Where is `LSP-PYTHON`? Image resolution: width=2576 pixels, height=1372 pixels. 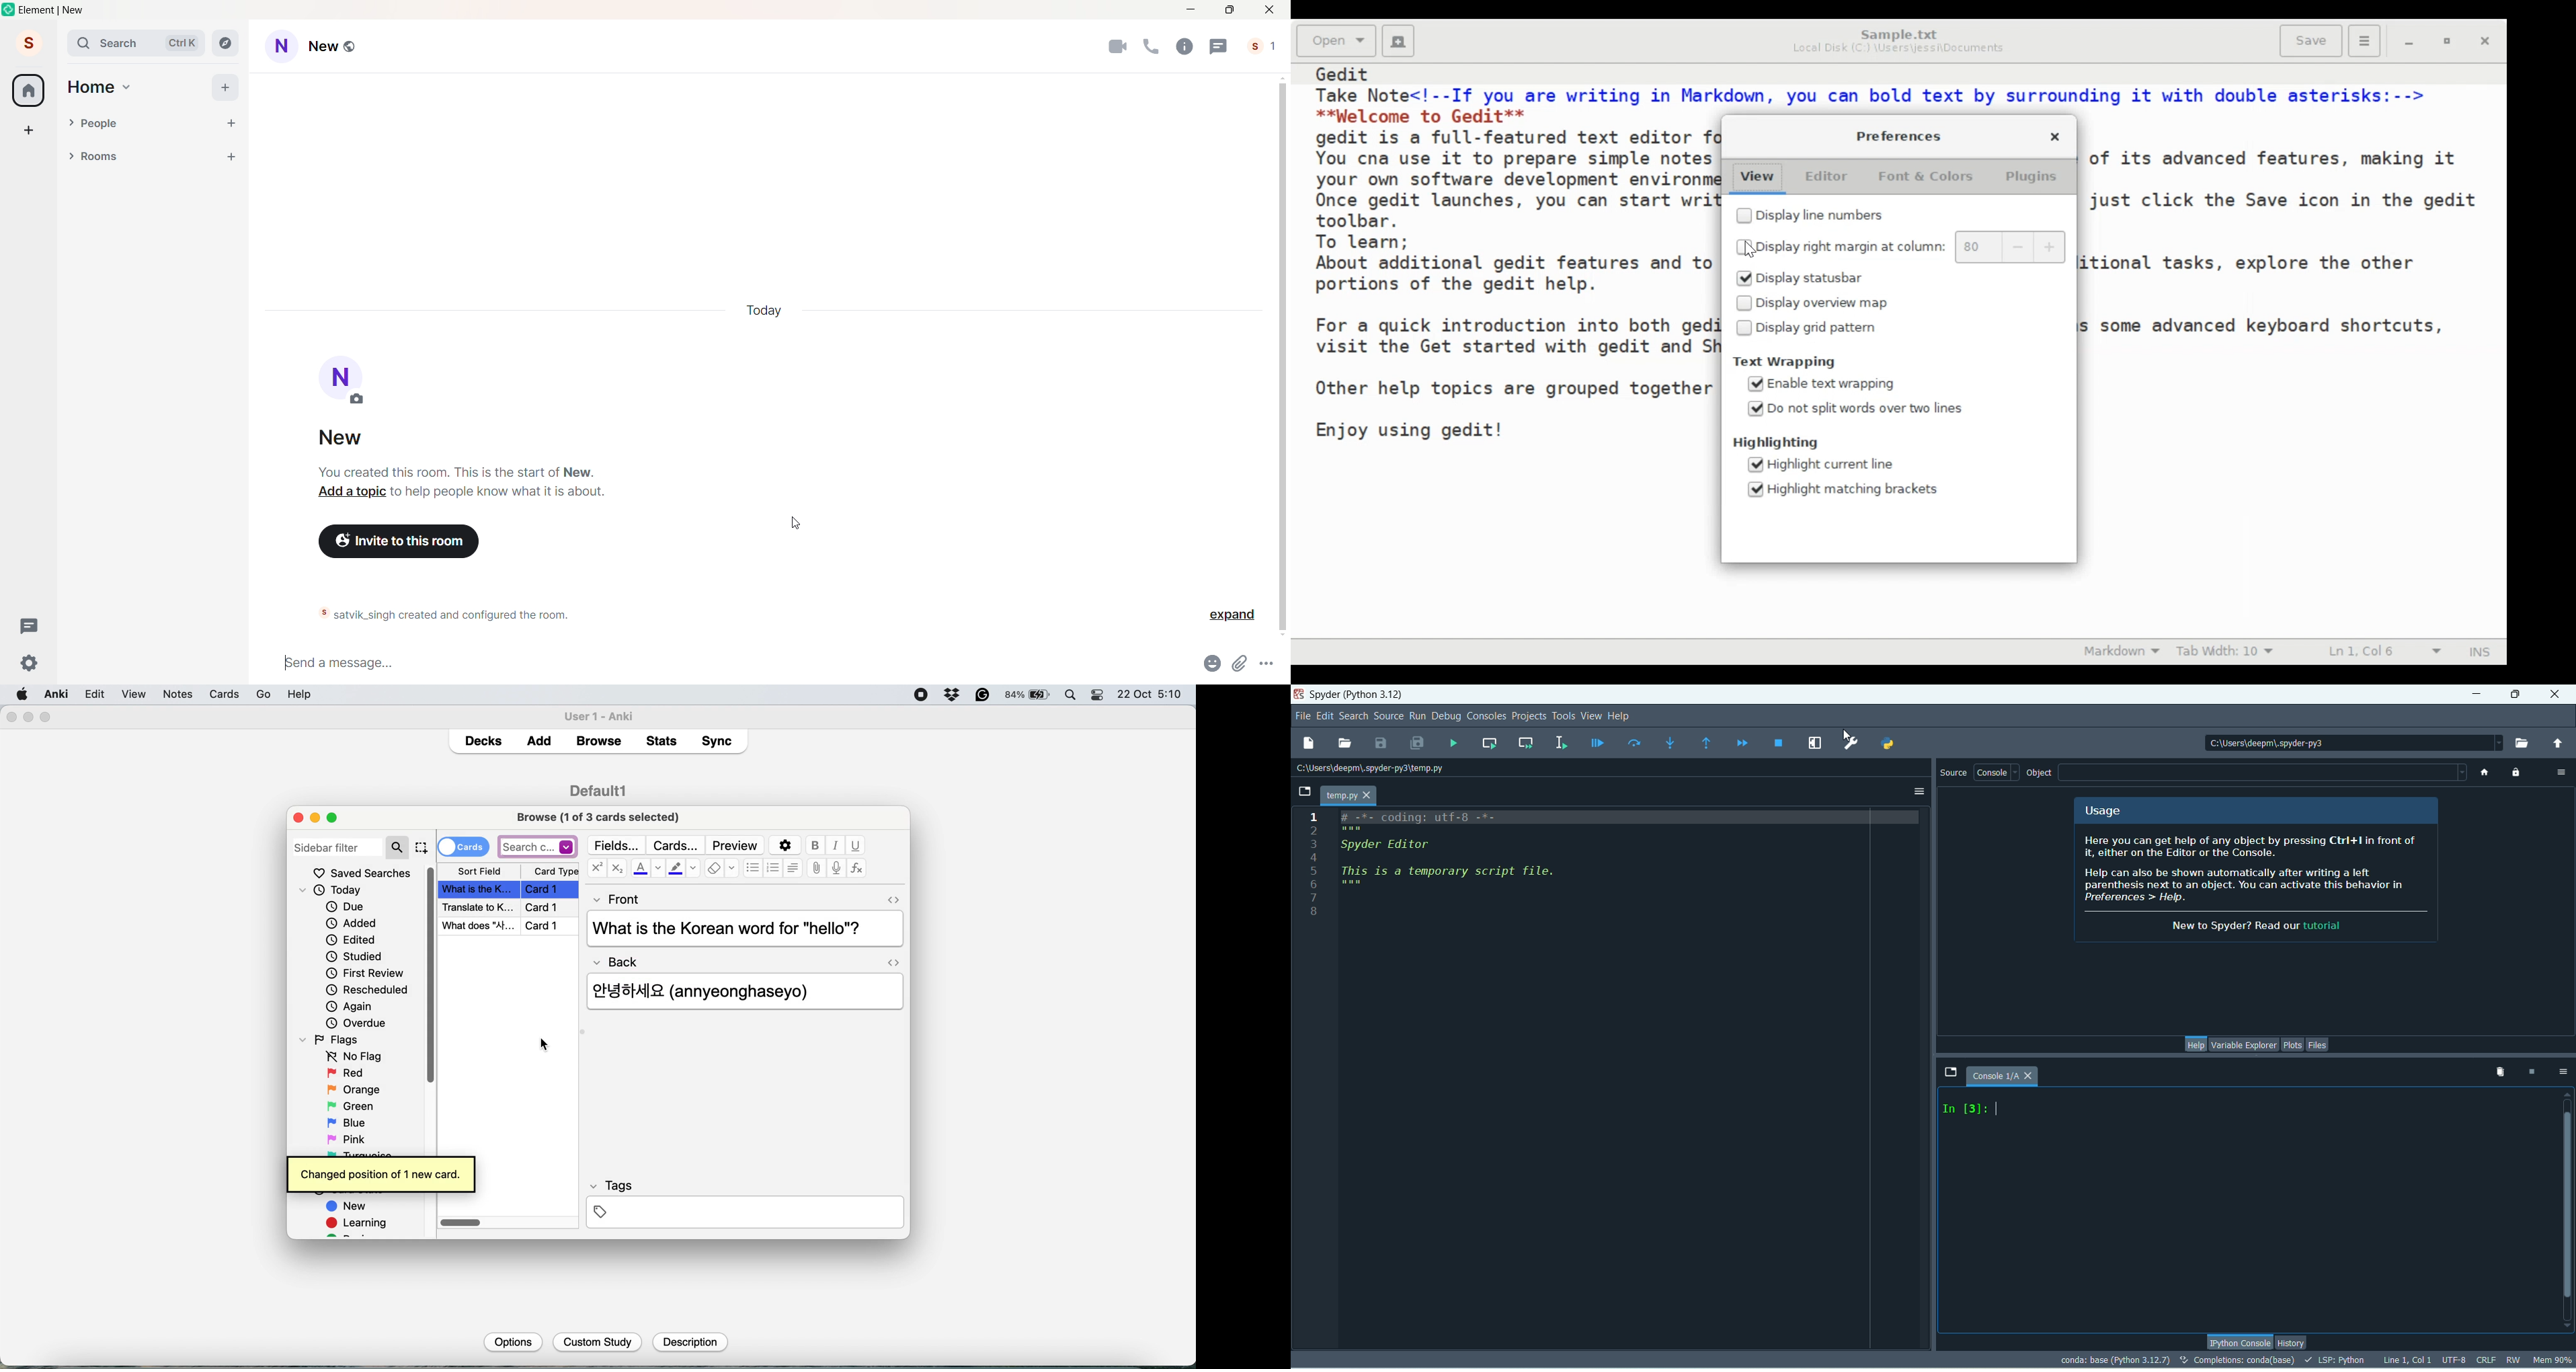
LSP-PYTHON is located at coordinates (2335, 1360).